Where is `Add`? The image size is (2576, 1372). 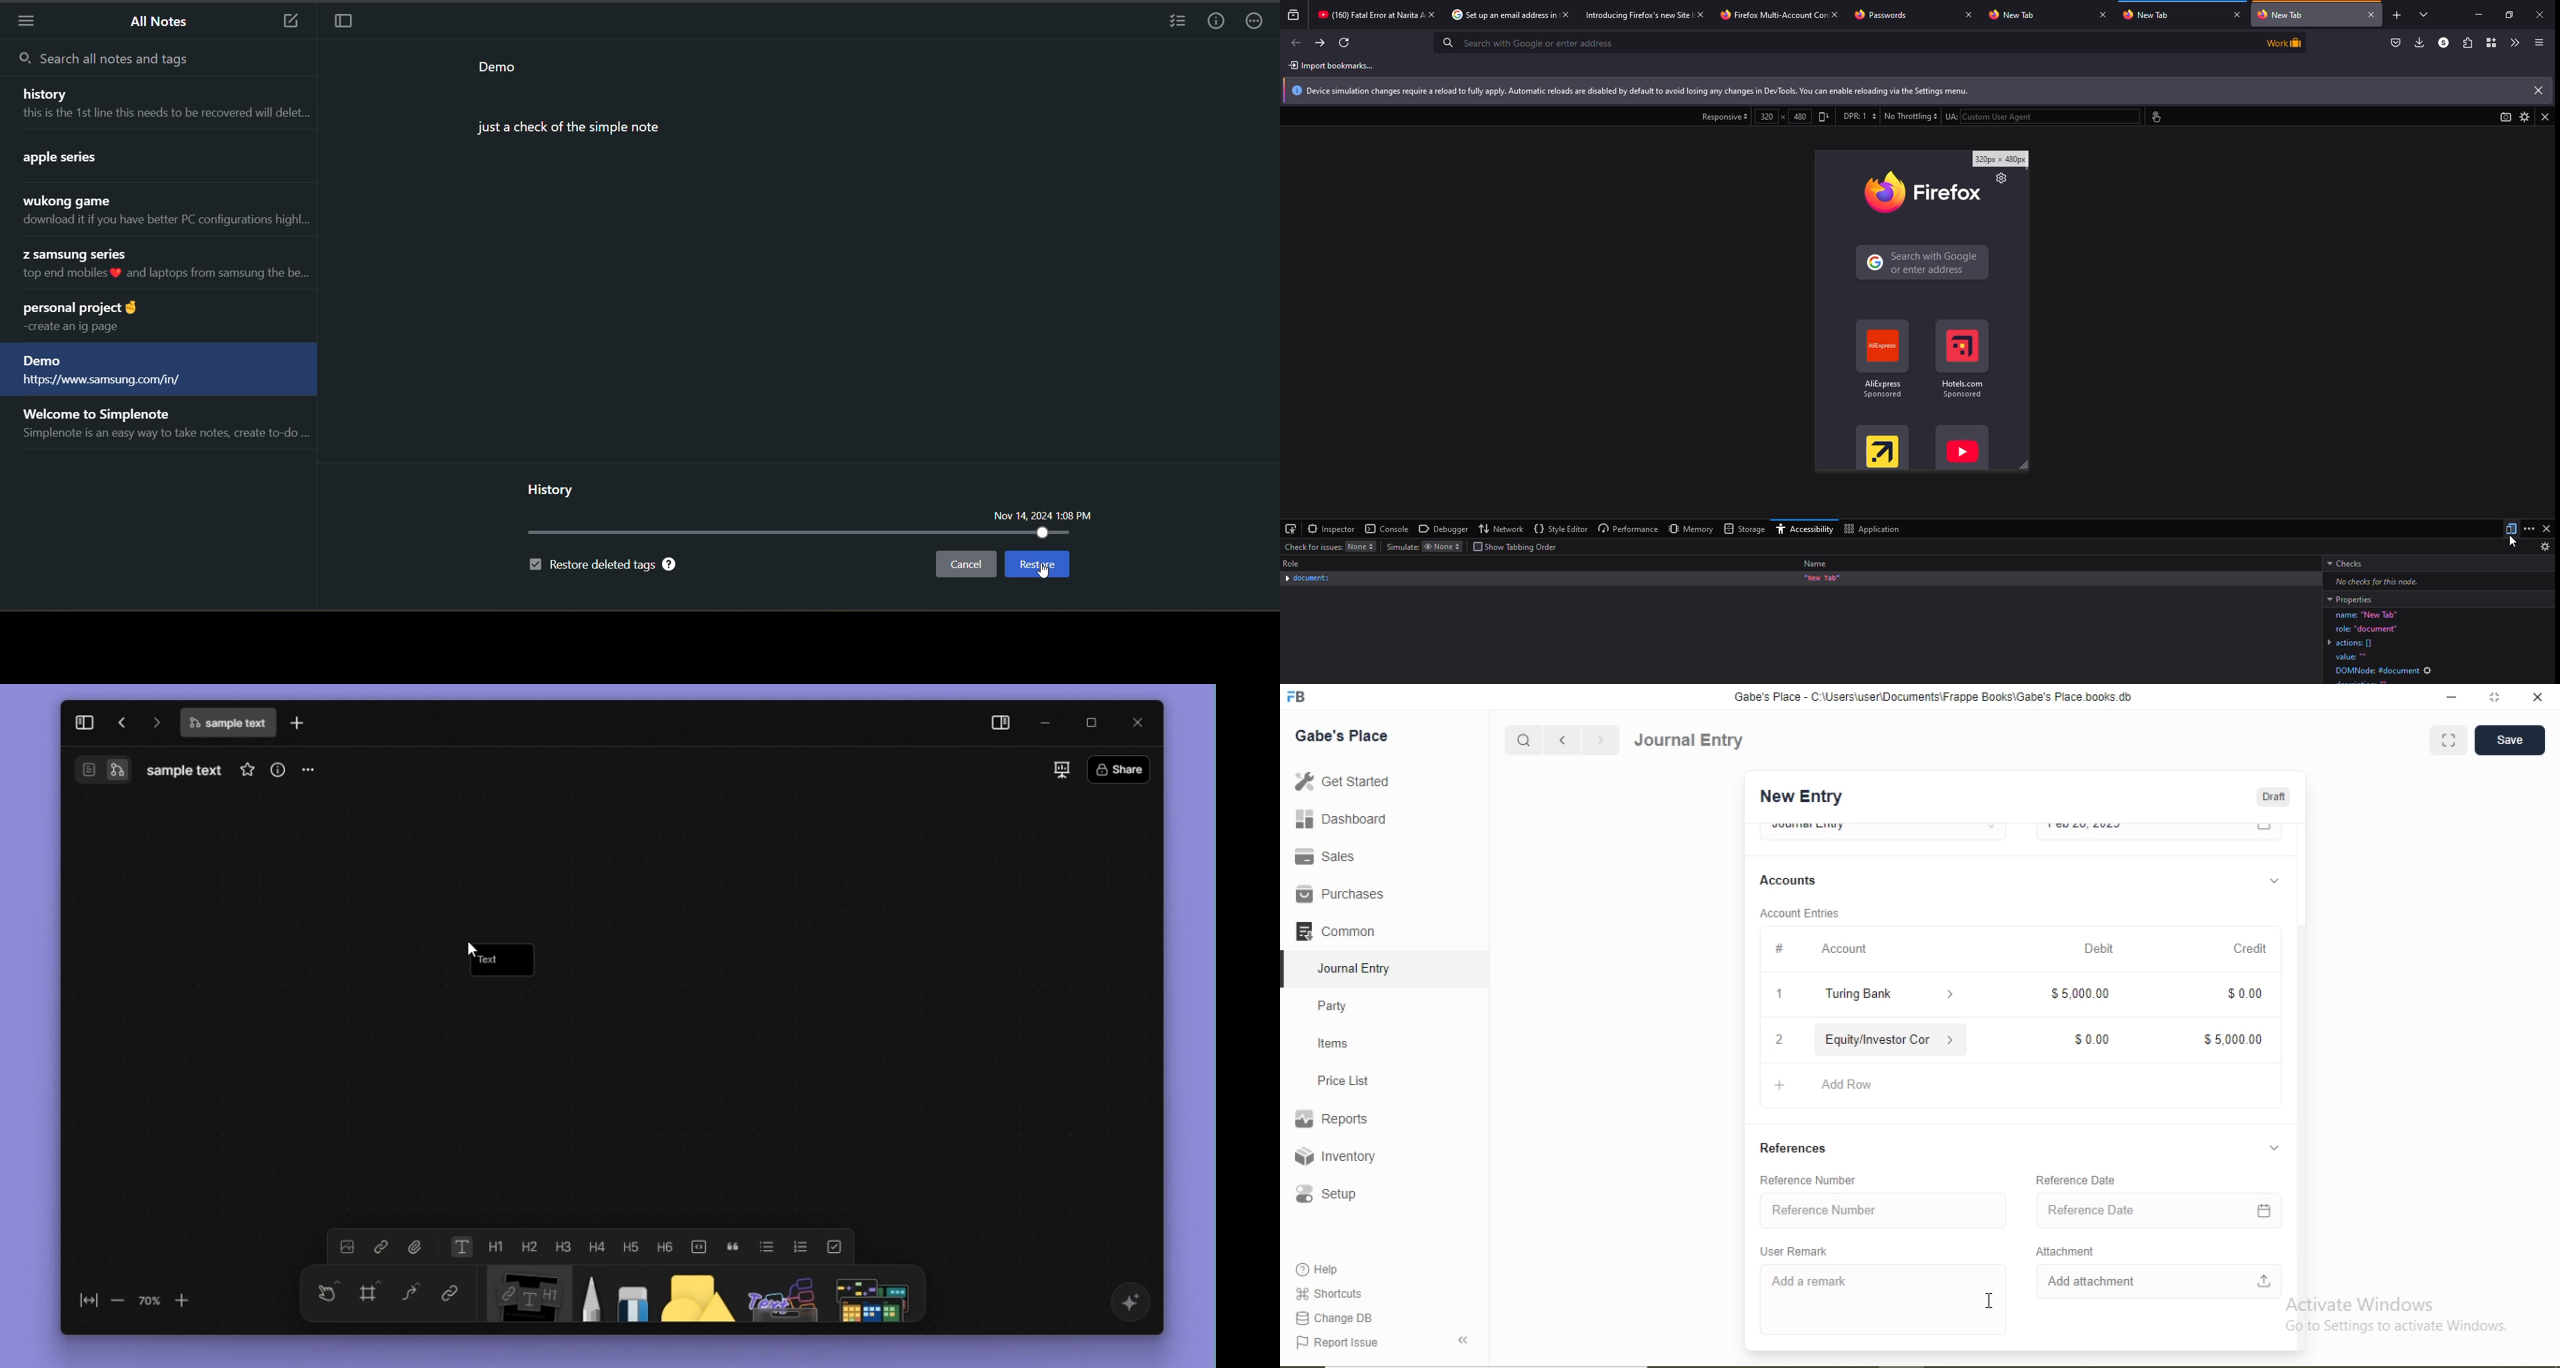 Add is located at coordinates (1780, 1085).